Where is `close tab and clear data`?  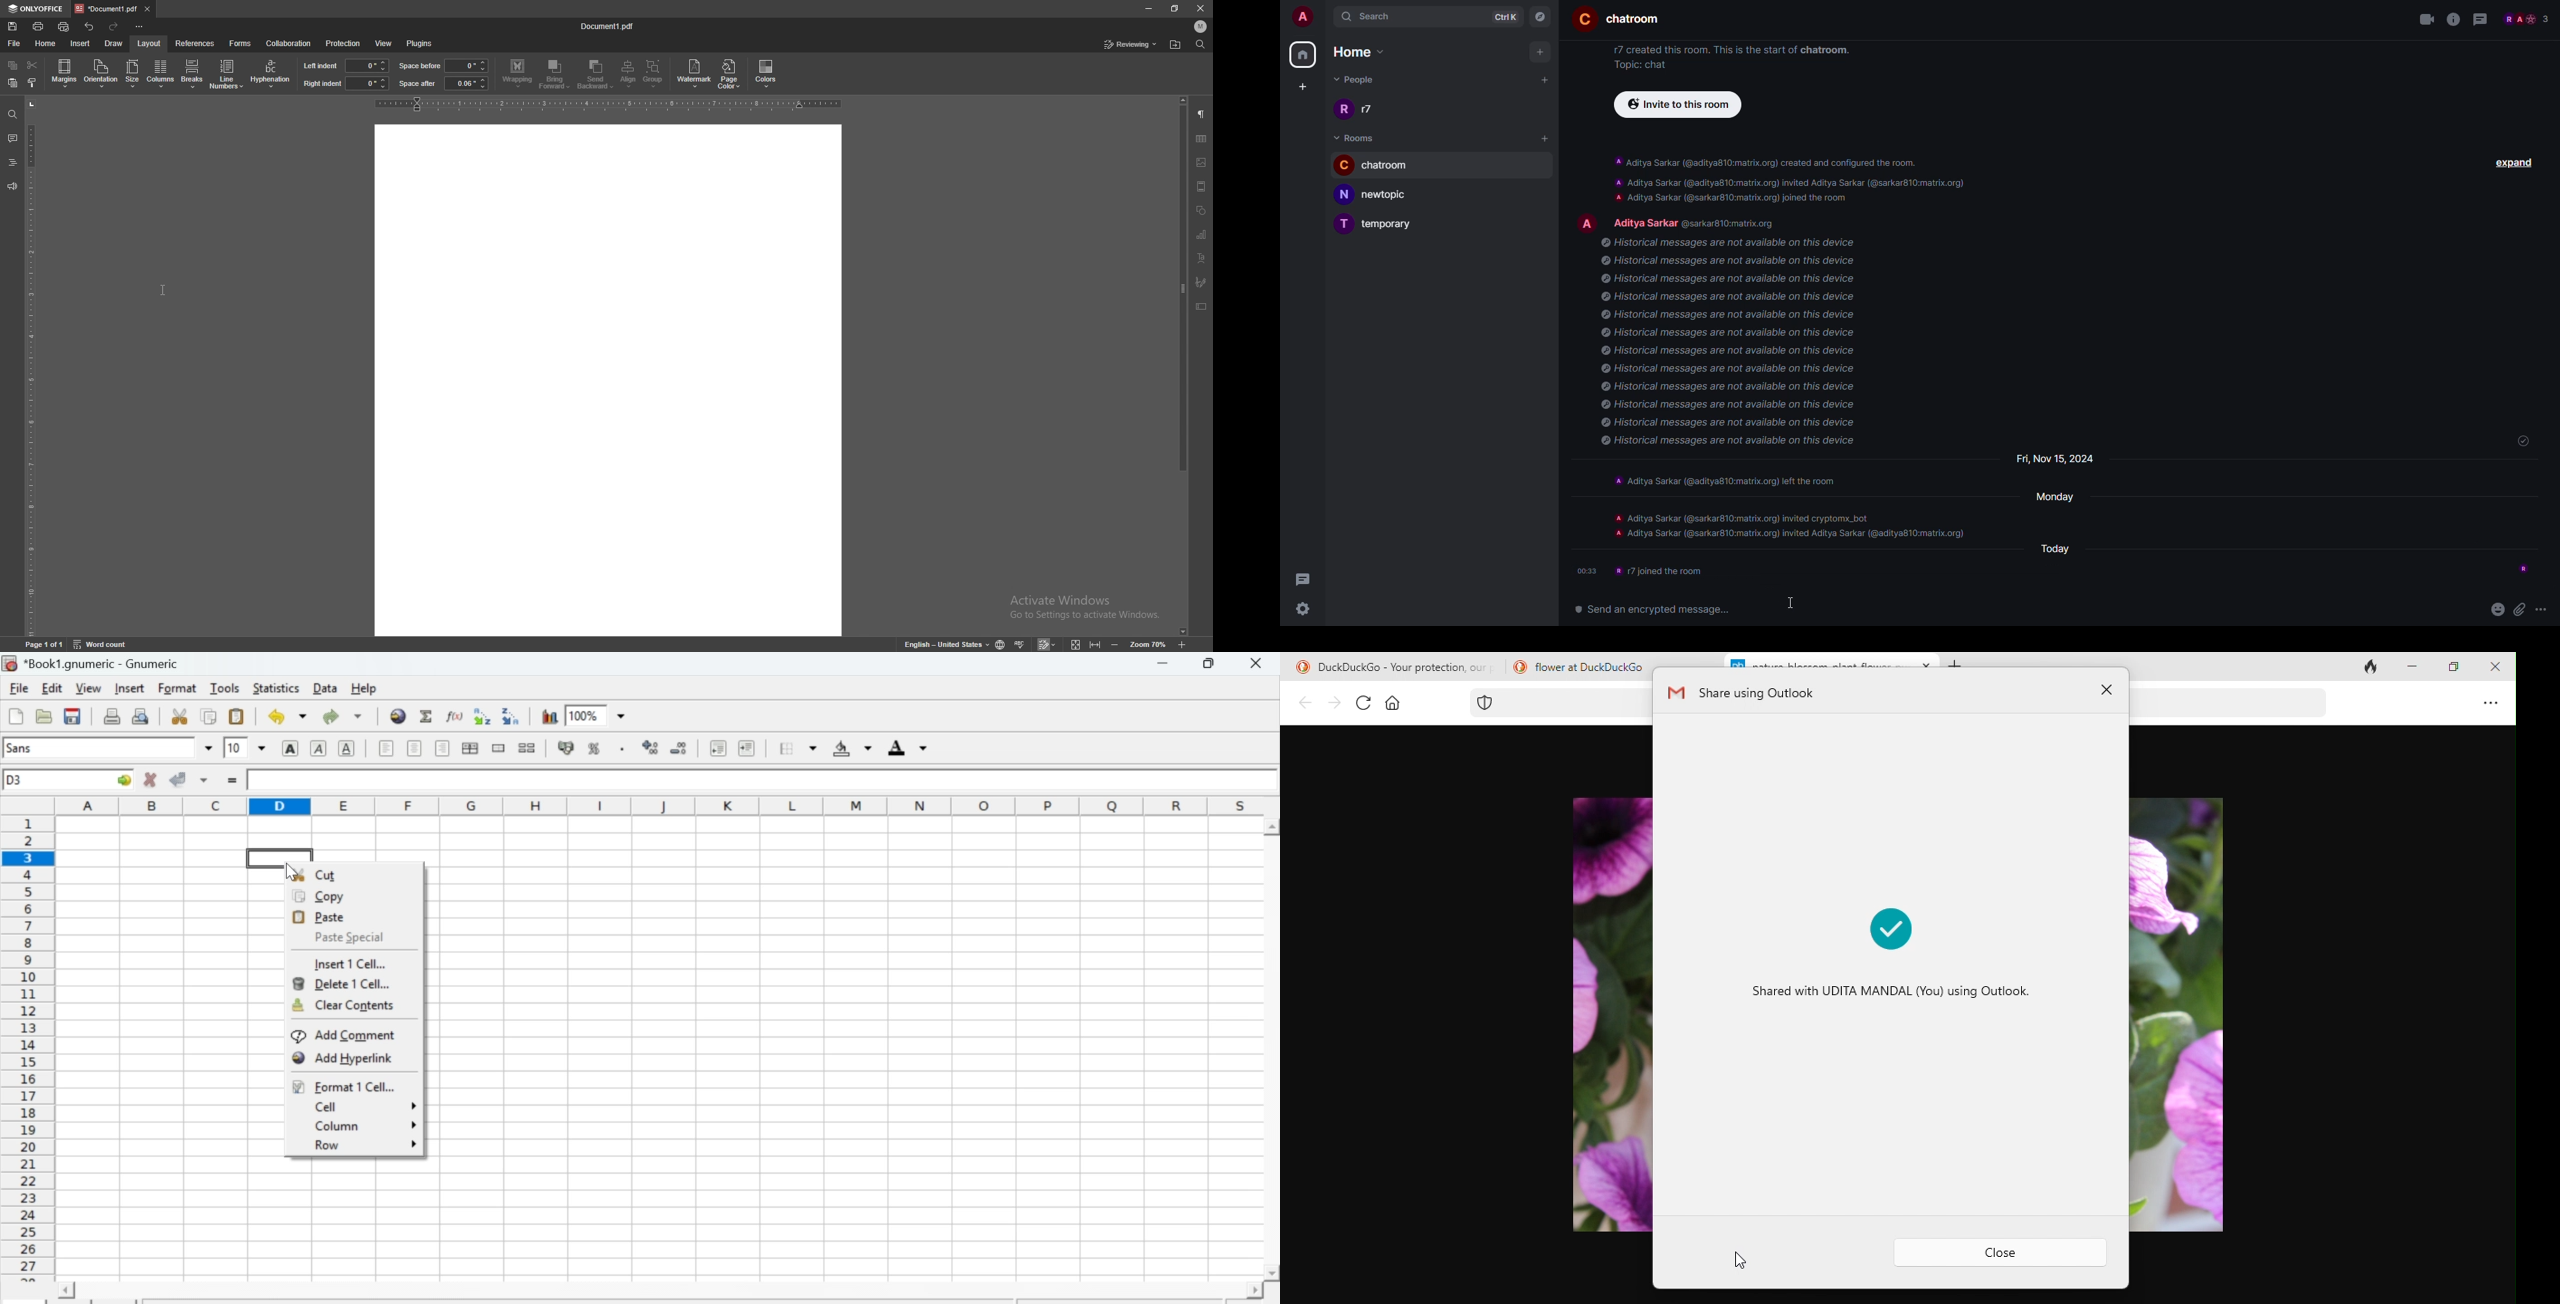
close tab and clear data is located at coordinates (2363, 669).